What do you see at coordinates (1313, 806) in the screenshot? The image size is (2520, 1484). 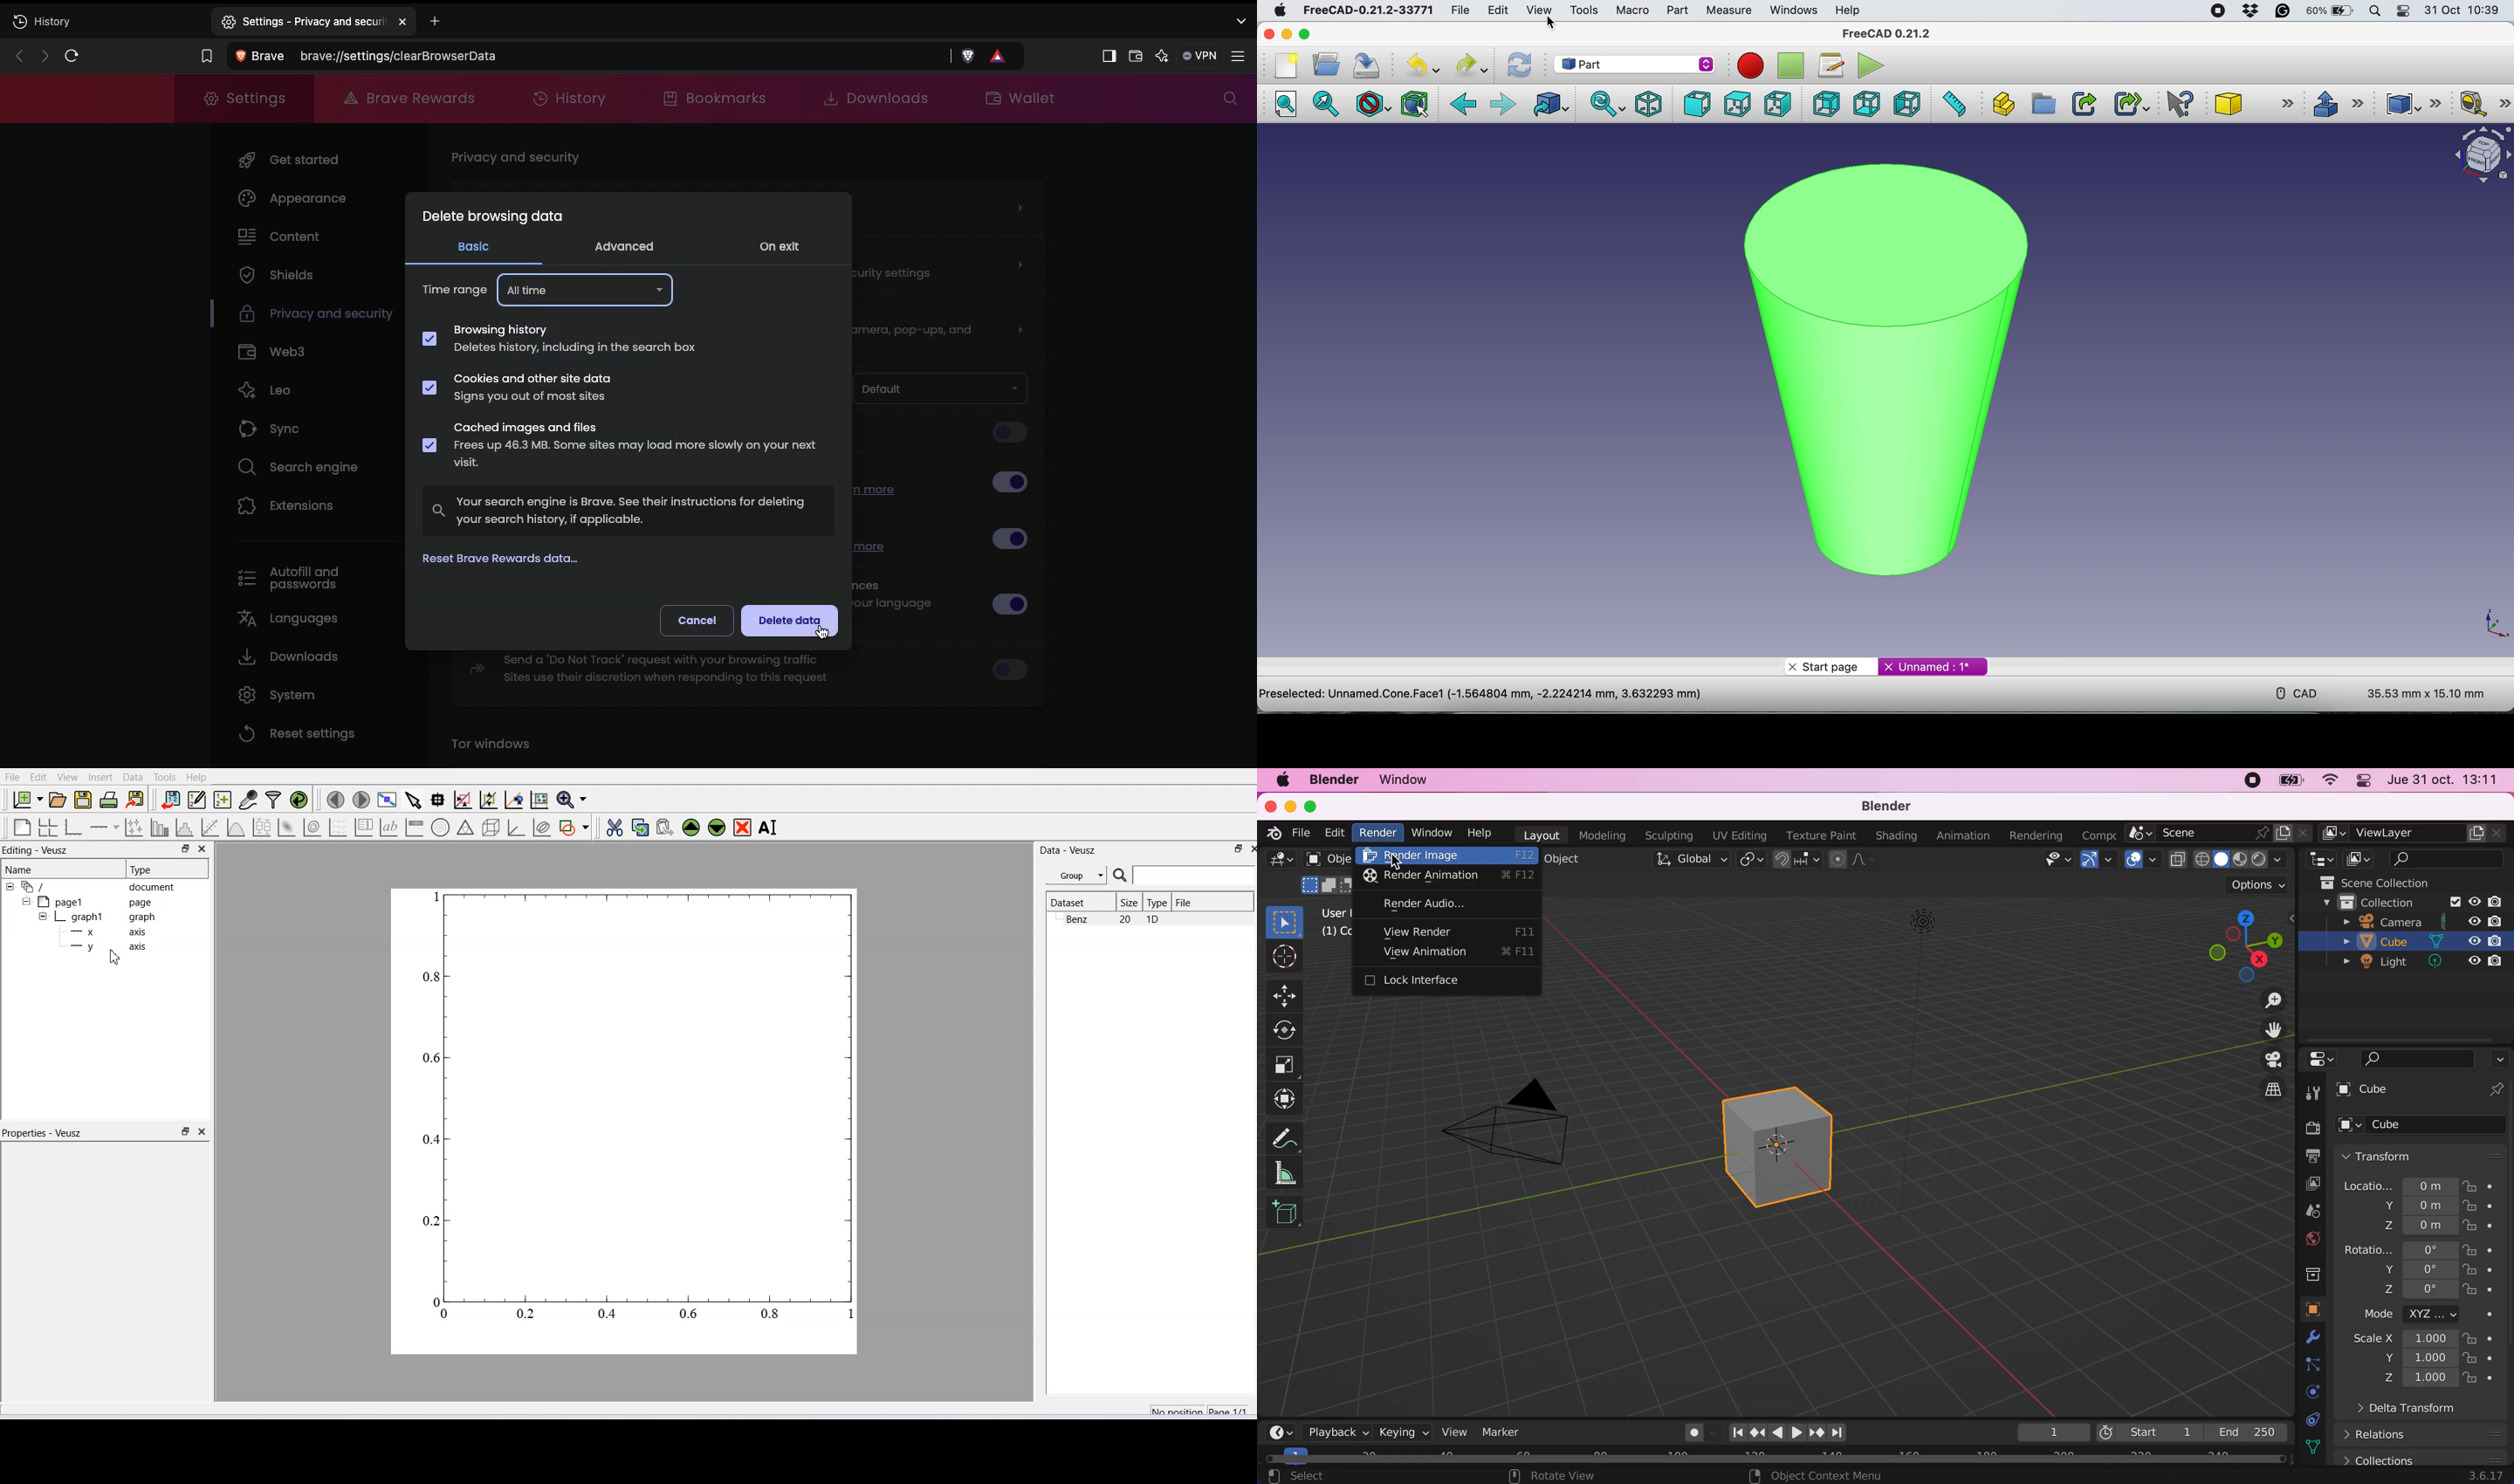 I see `maximize` at bounding box center [1313, 806].